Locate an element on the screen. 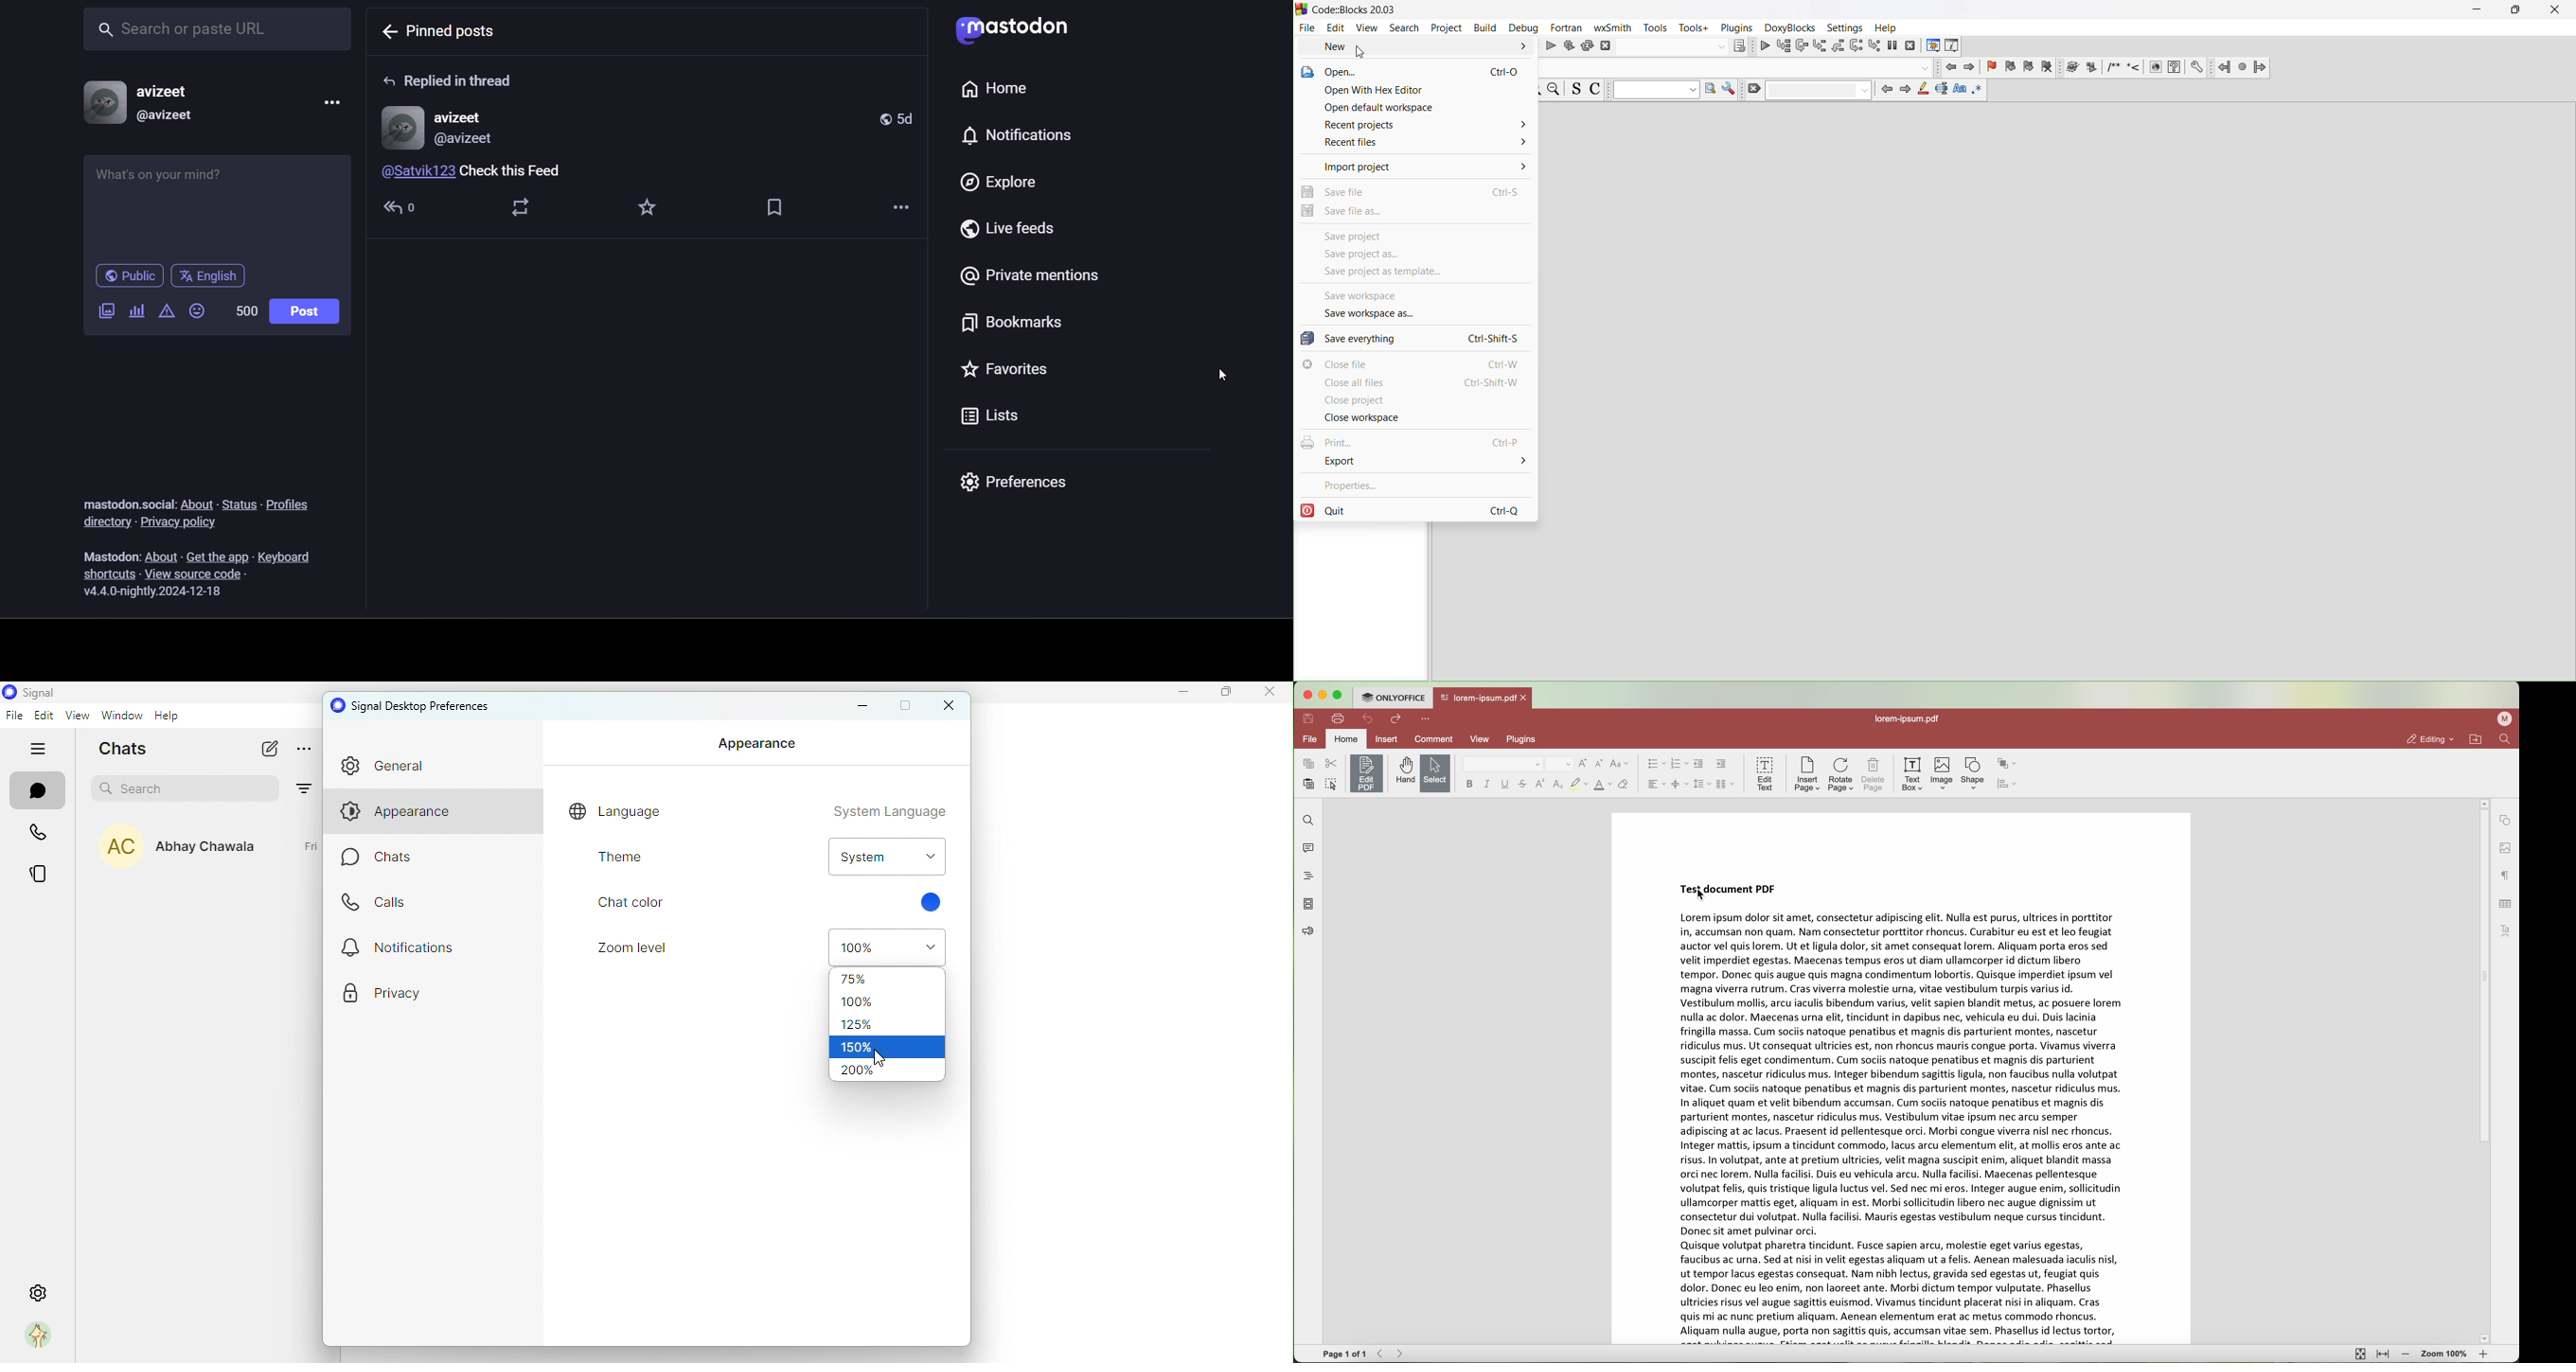 The height and width of the screenshot is (1372, 2576). save workspace is located at coordinates (1416, 294).